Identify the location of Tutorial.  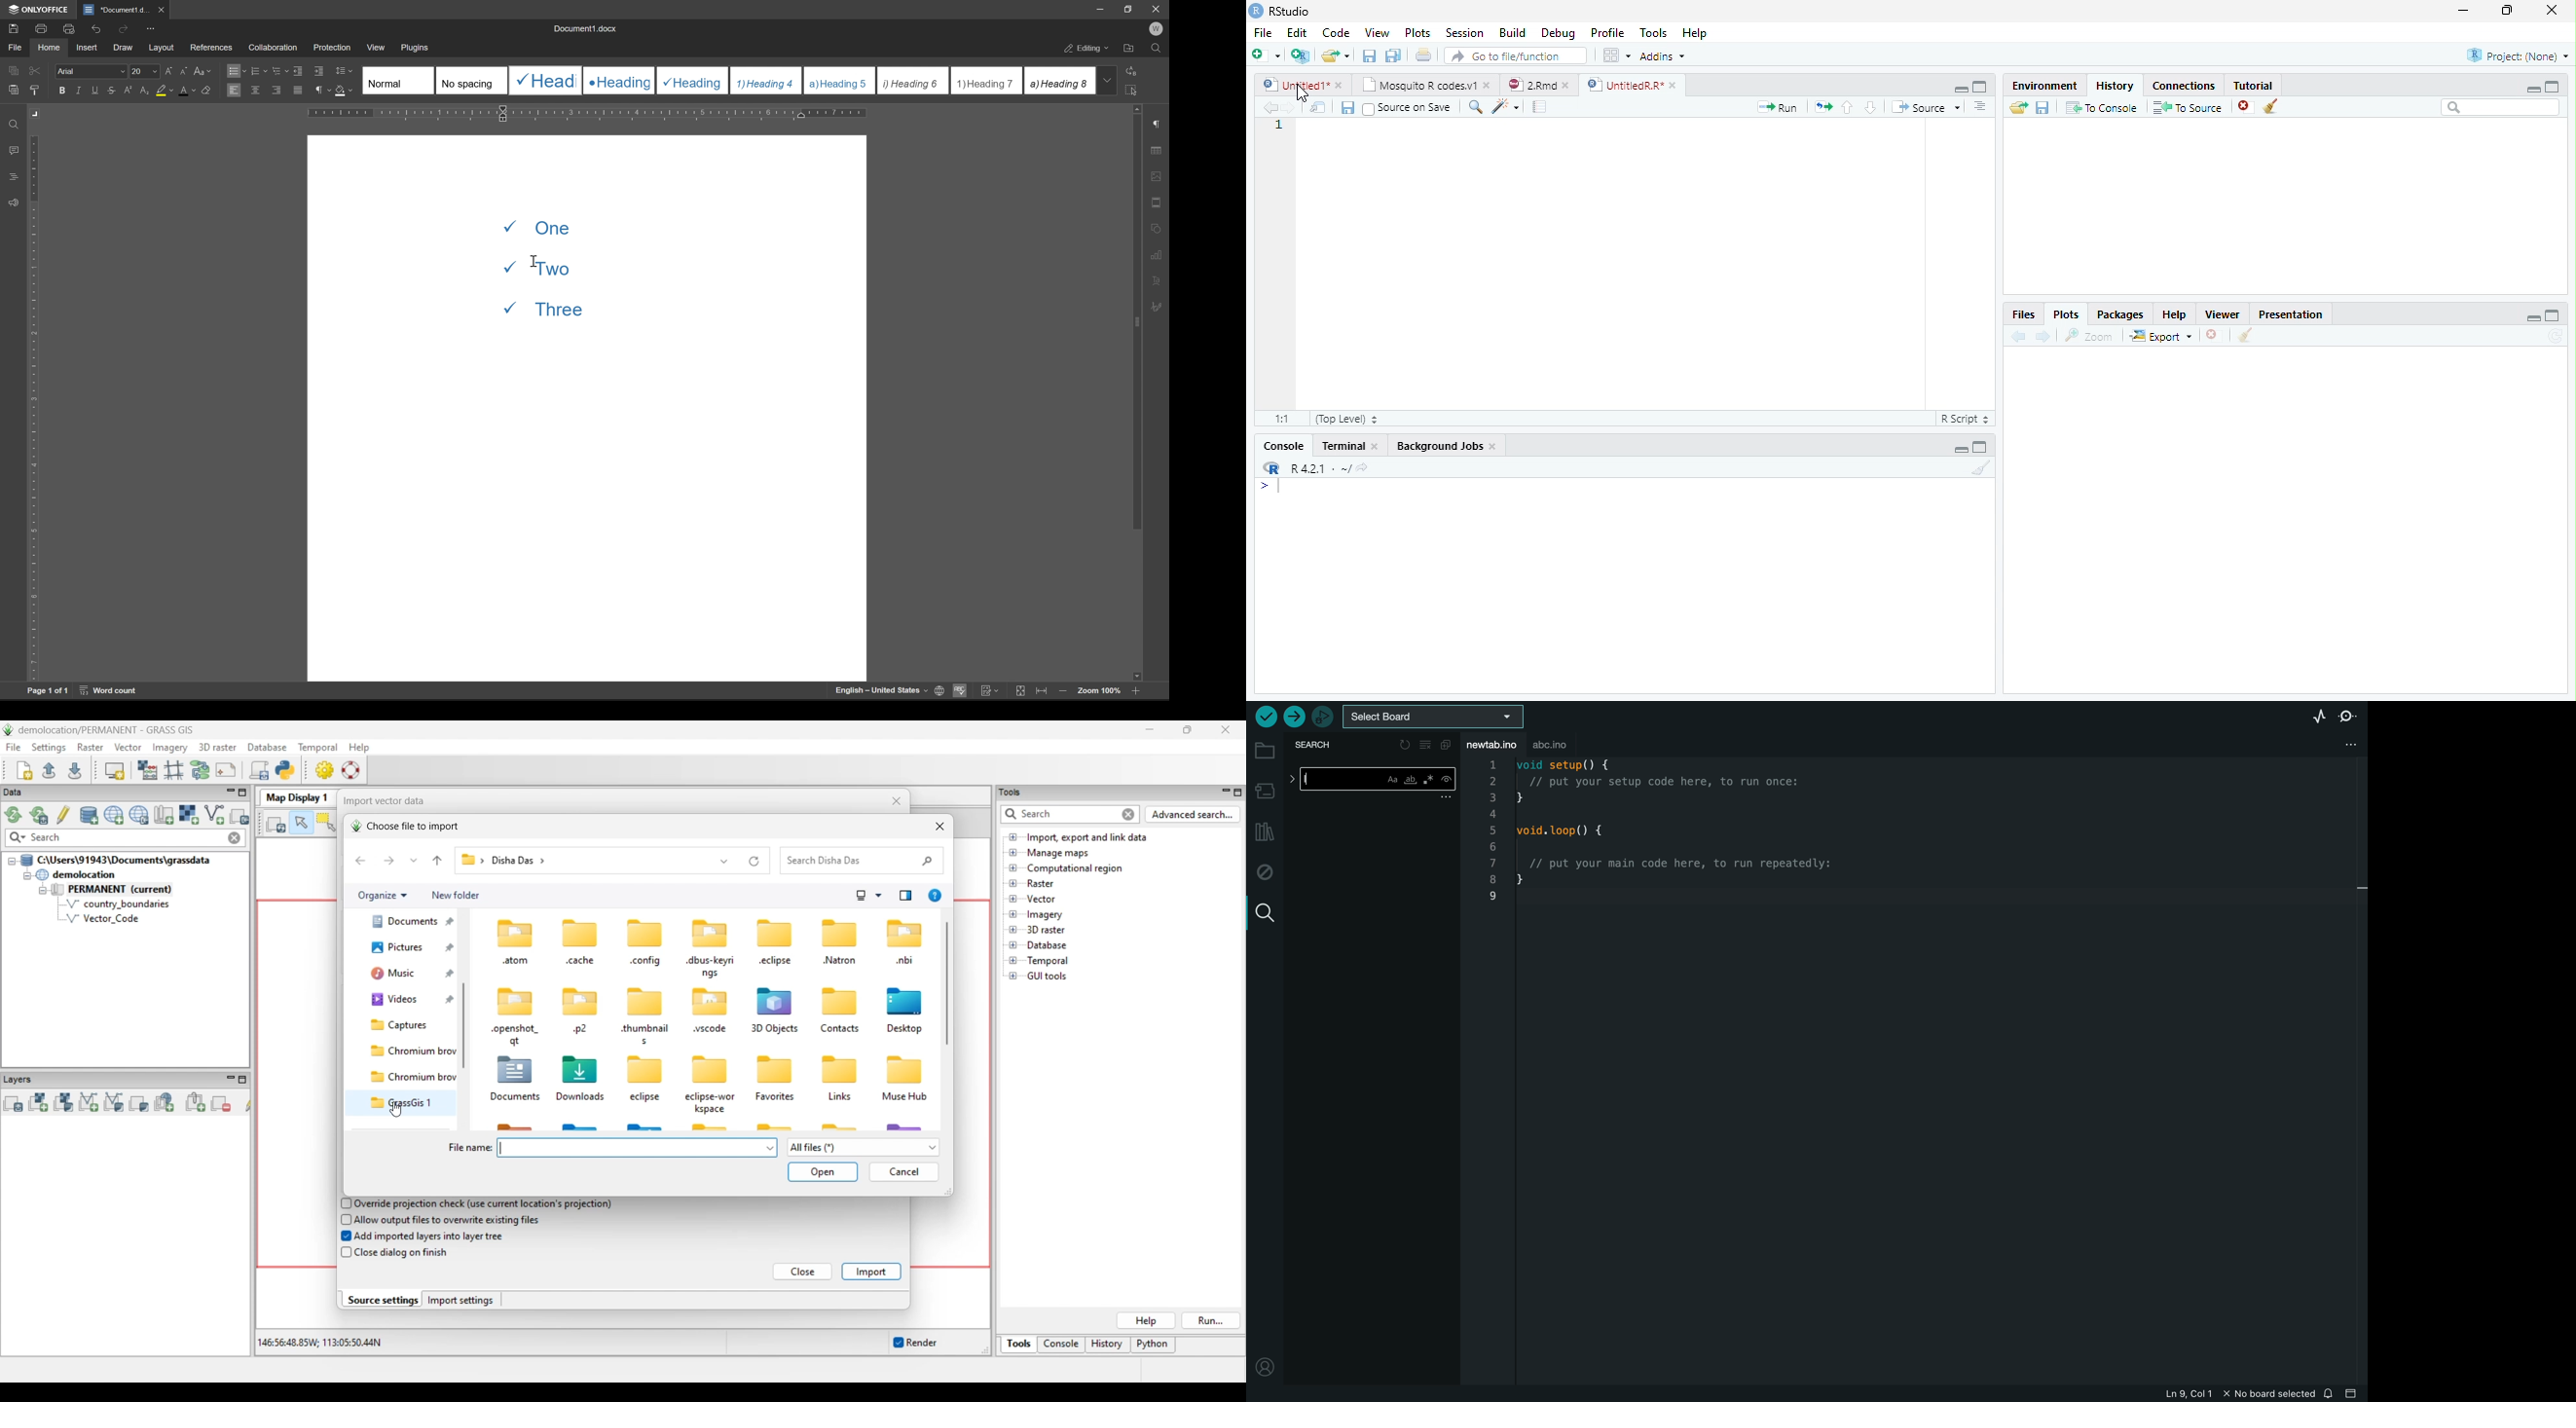
(2253, 84).